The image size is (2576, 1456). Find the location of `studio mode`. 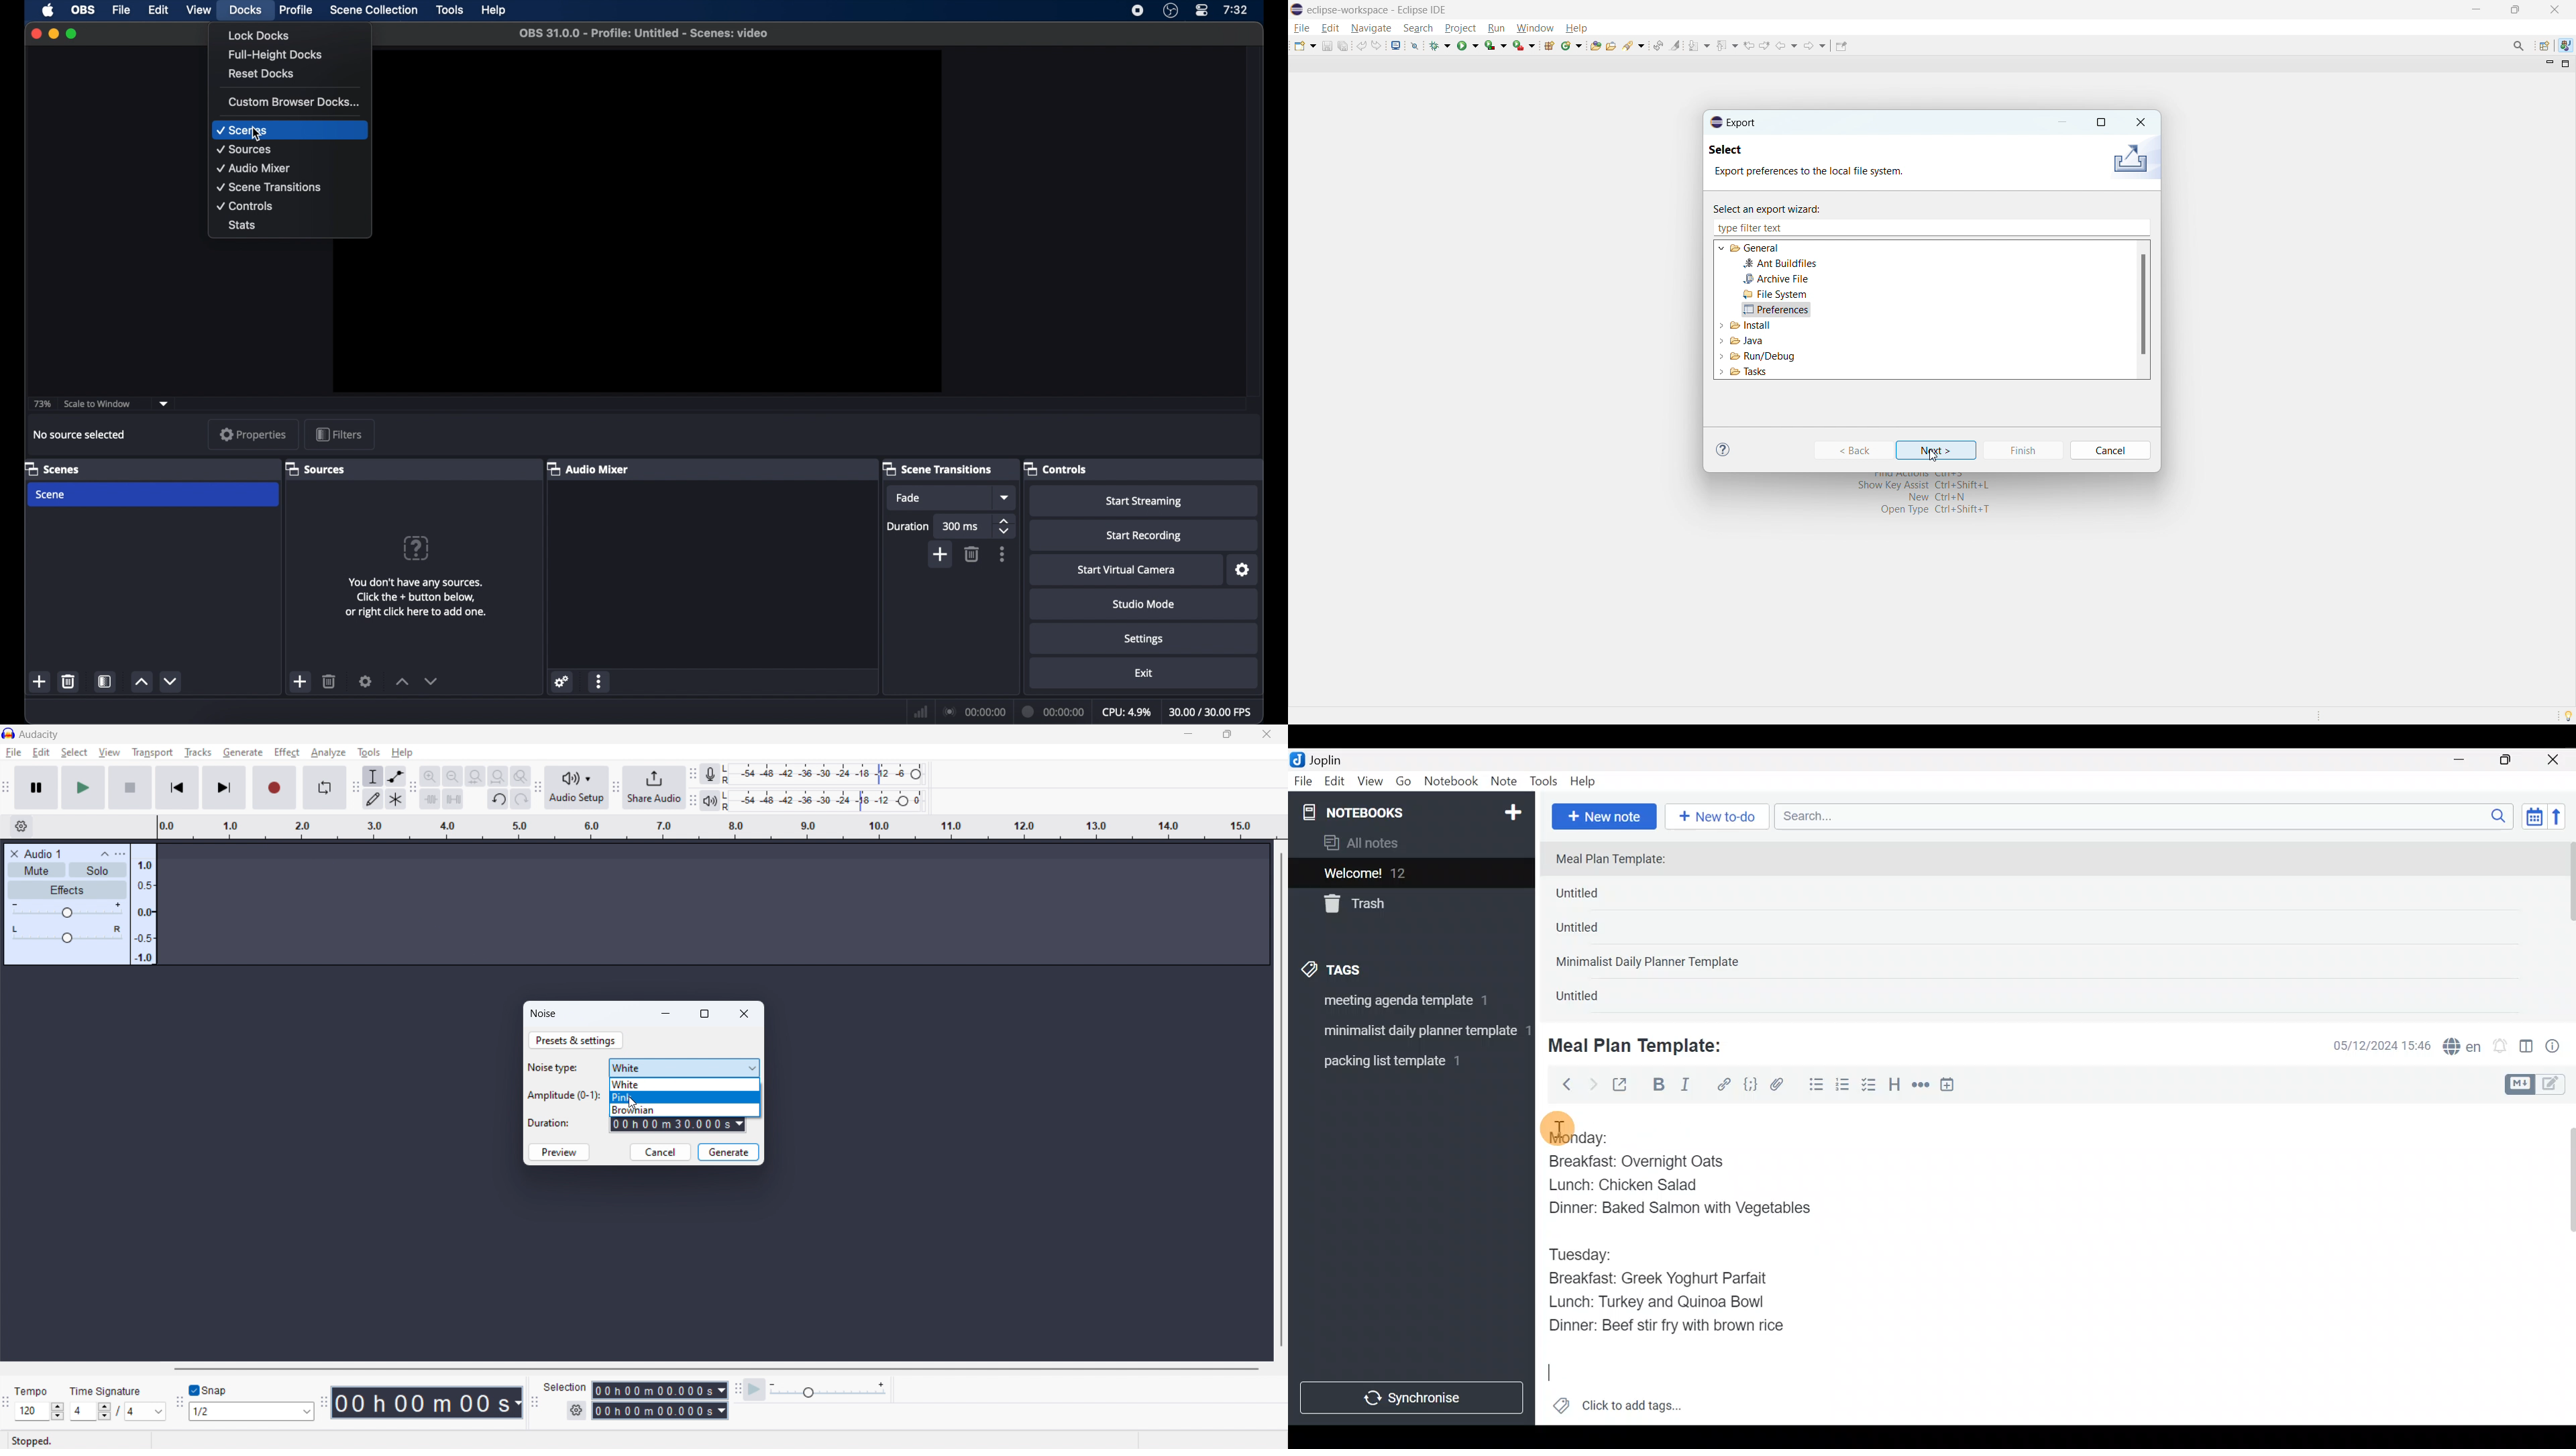

studio mode is located at coordinates (1144, 604).